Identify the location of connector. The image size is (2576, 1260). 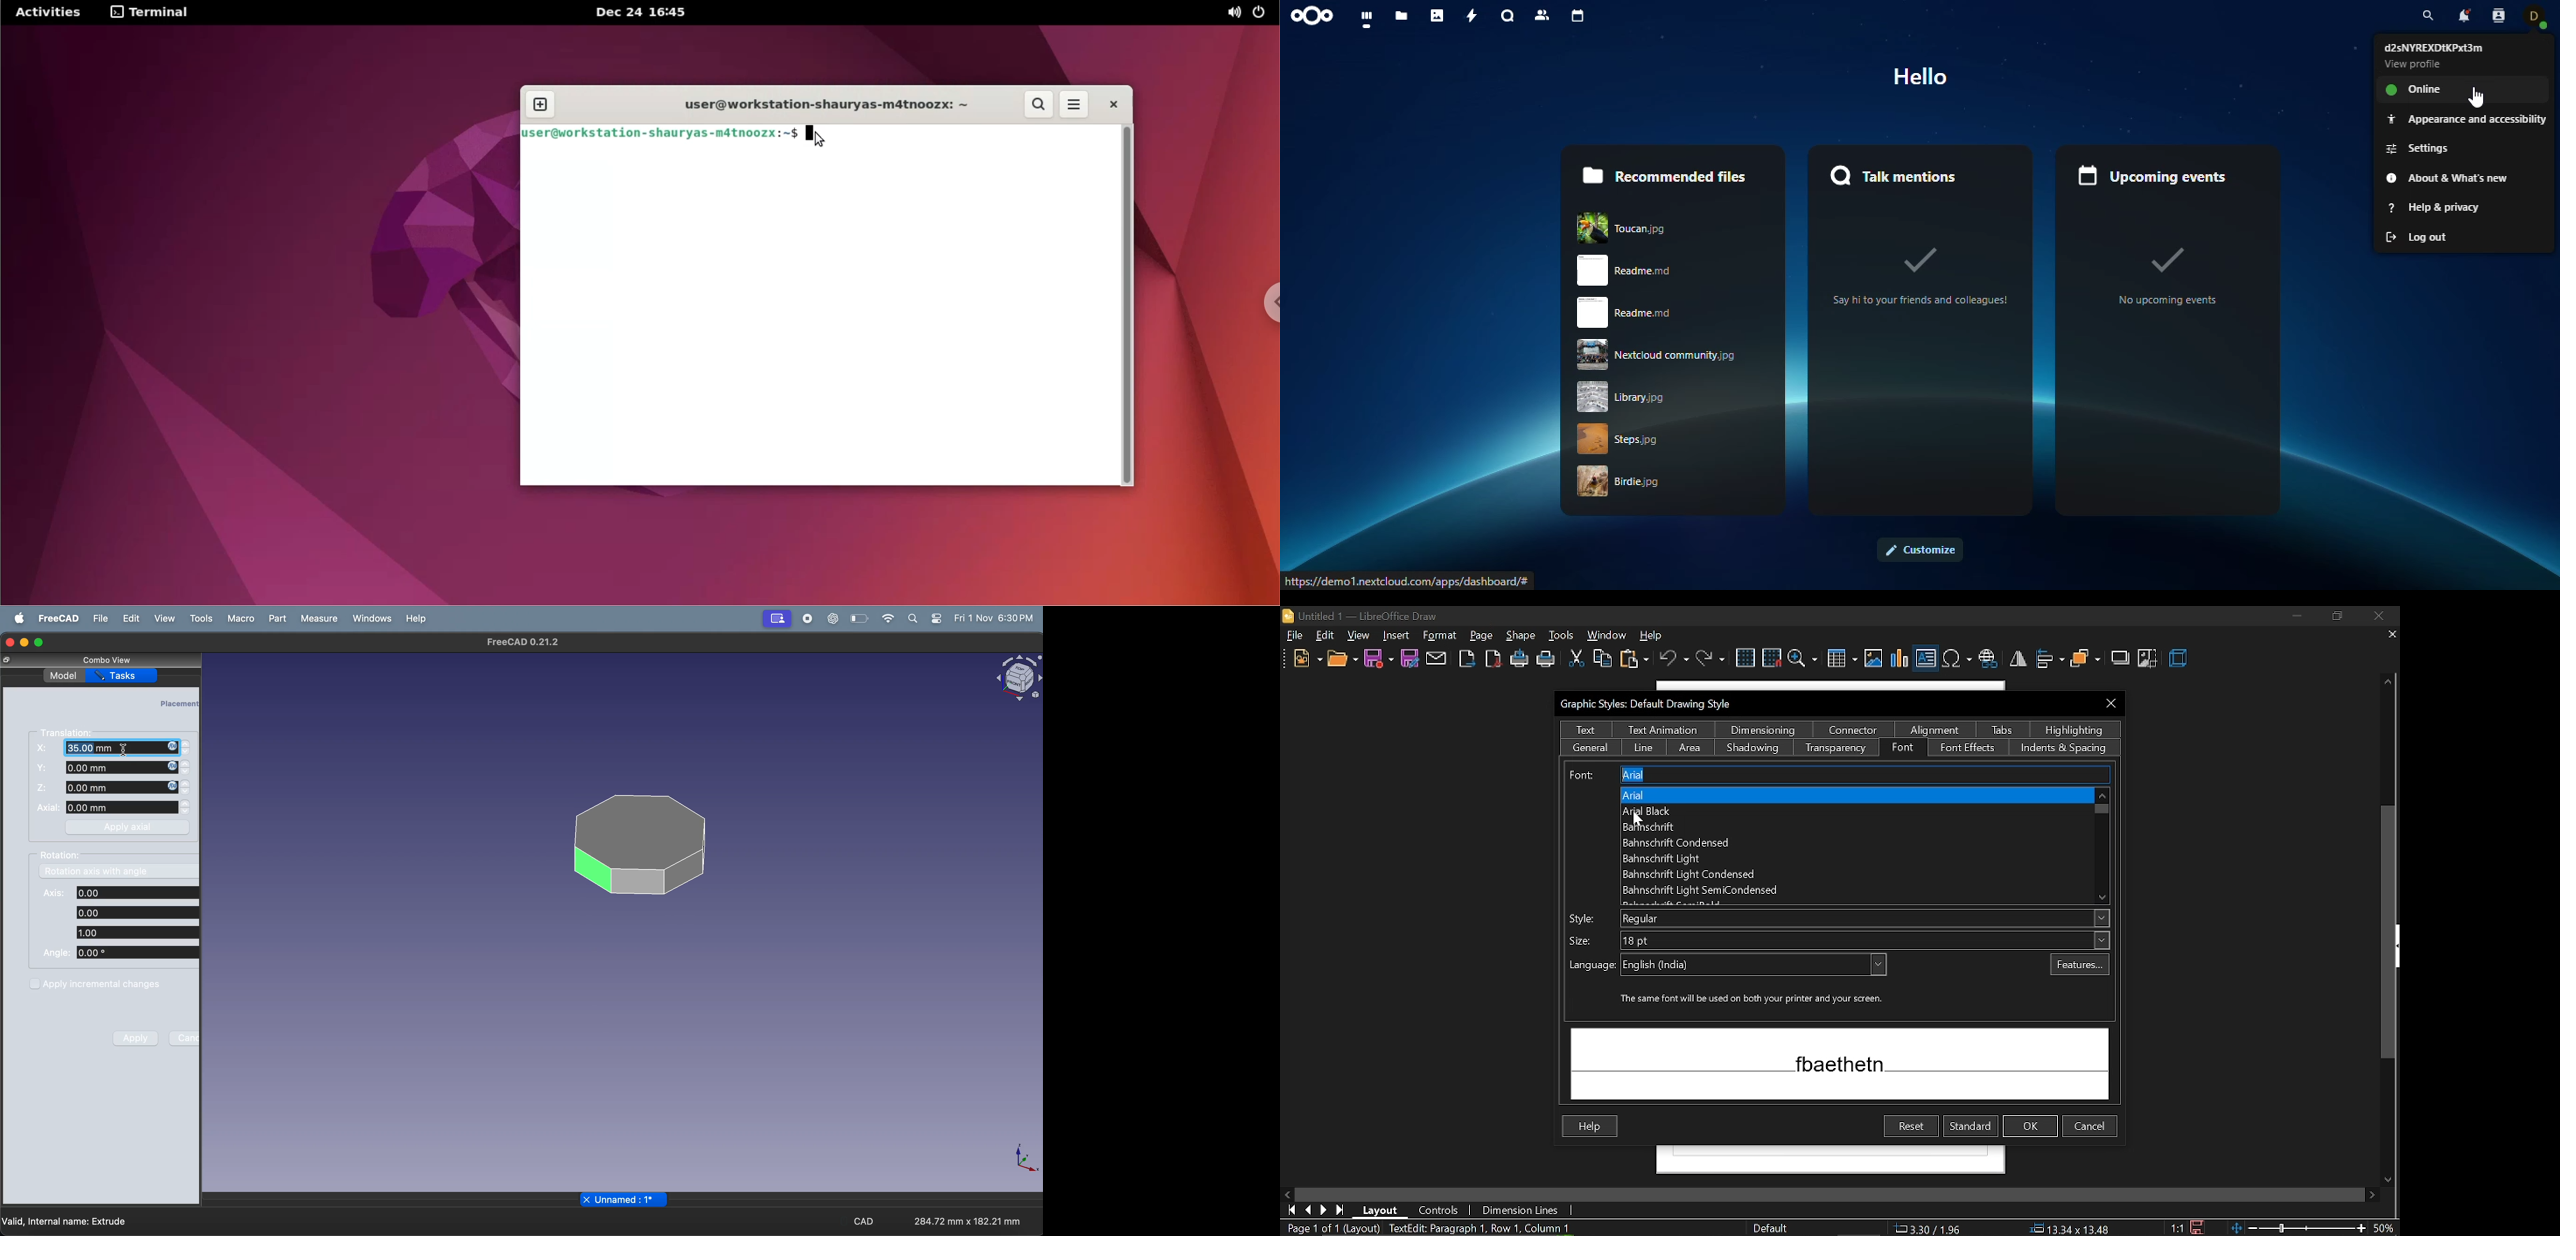
(1852, 729).